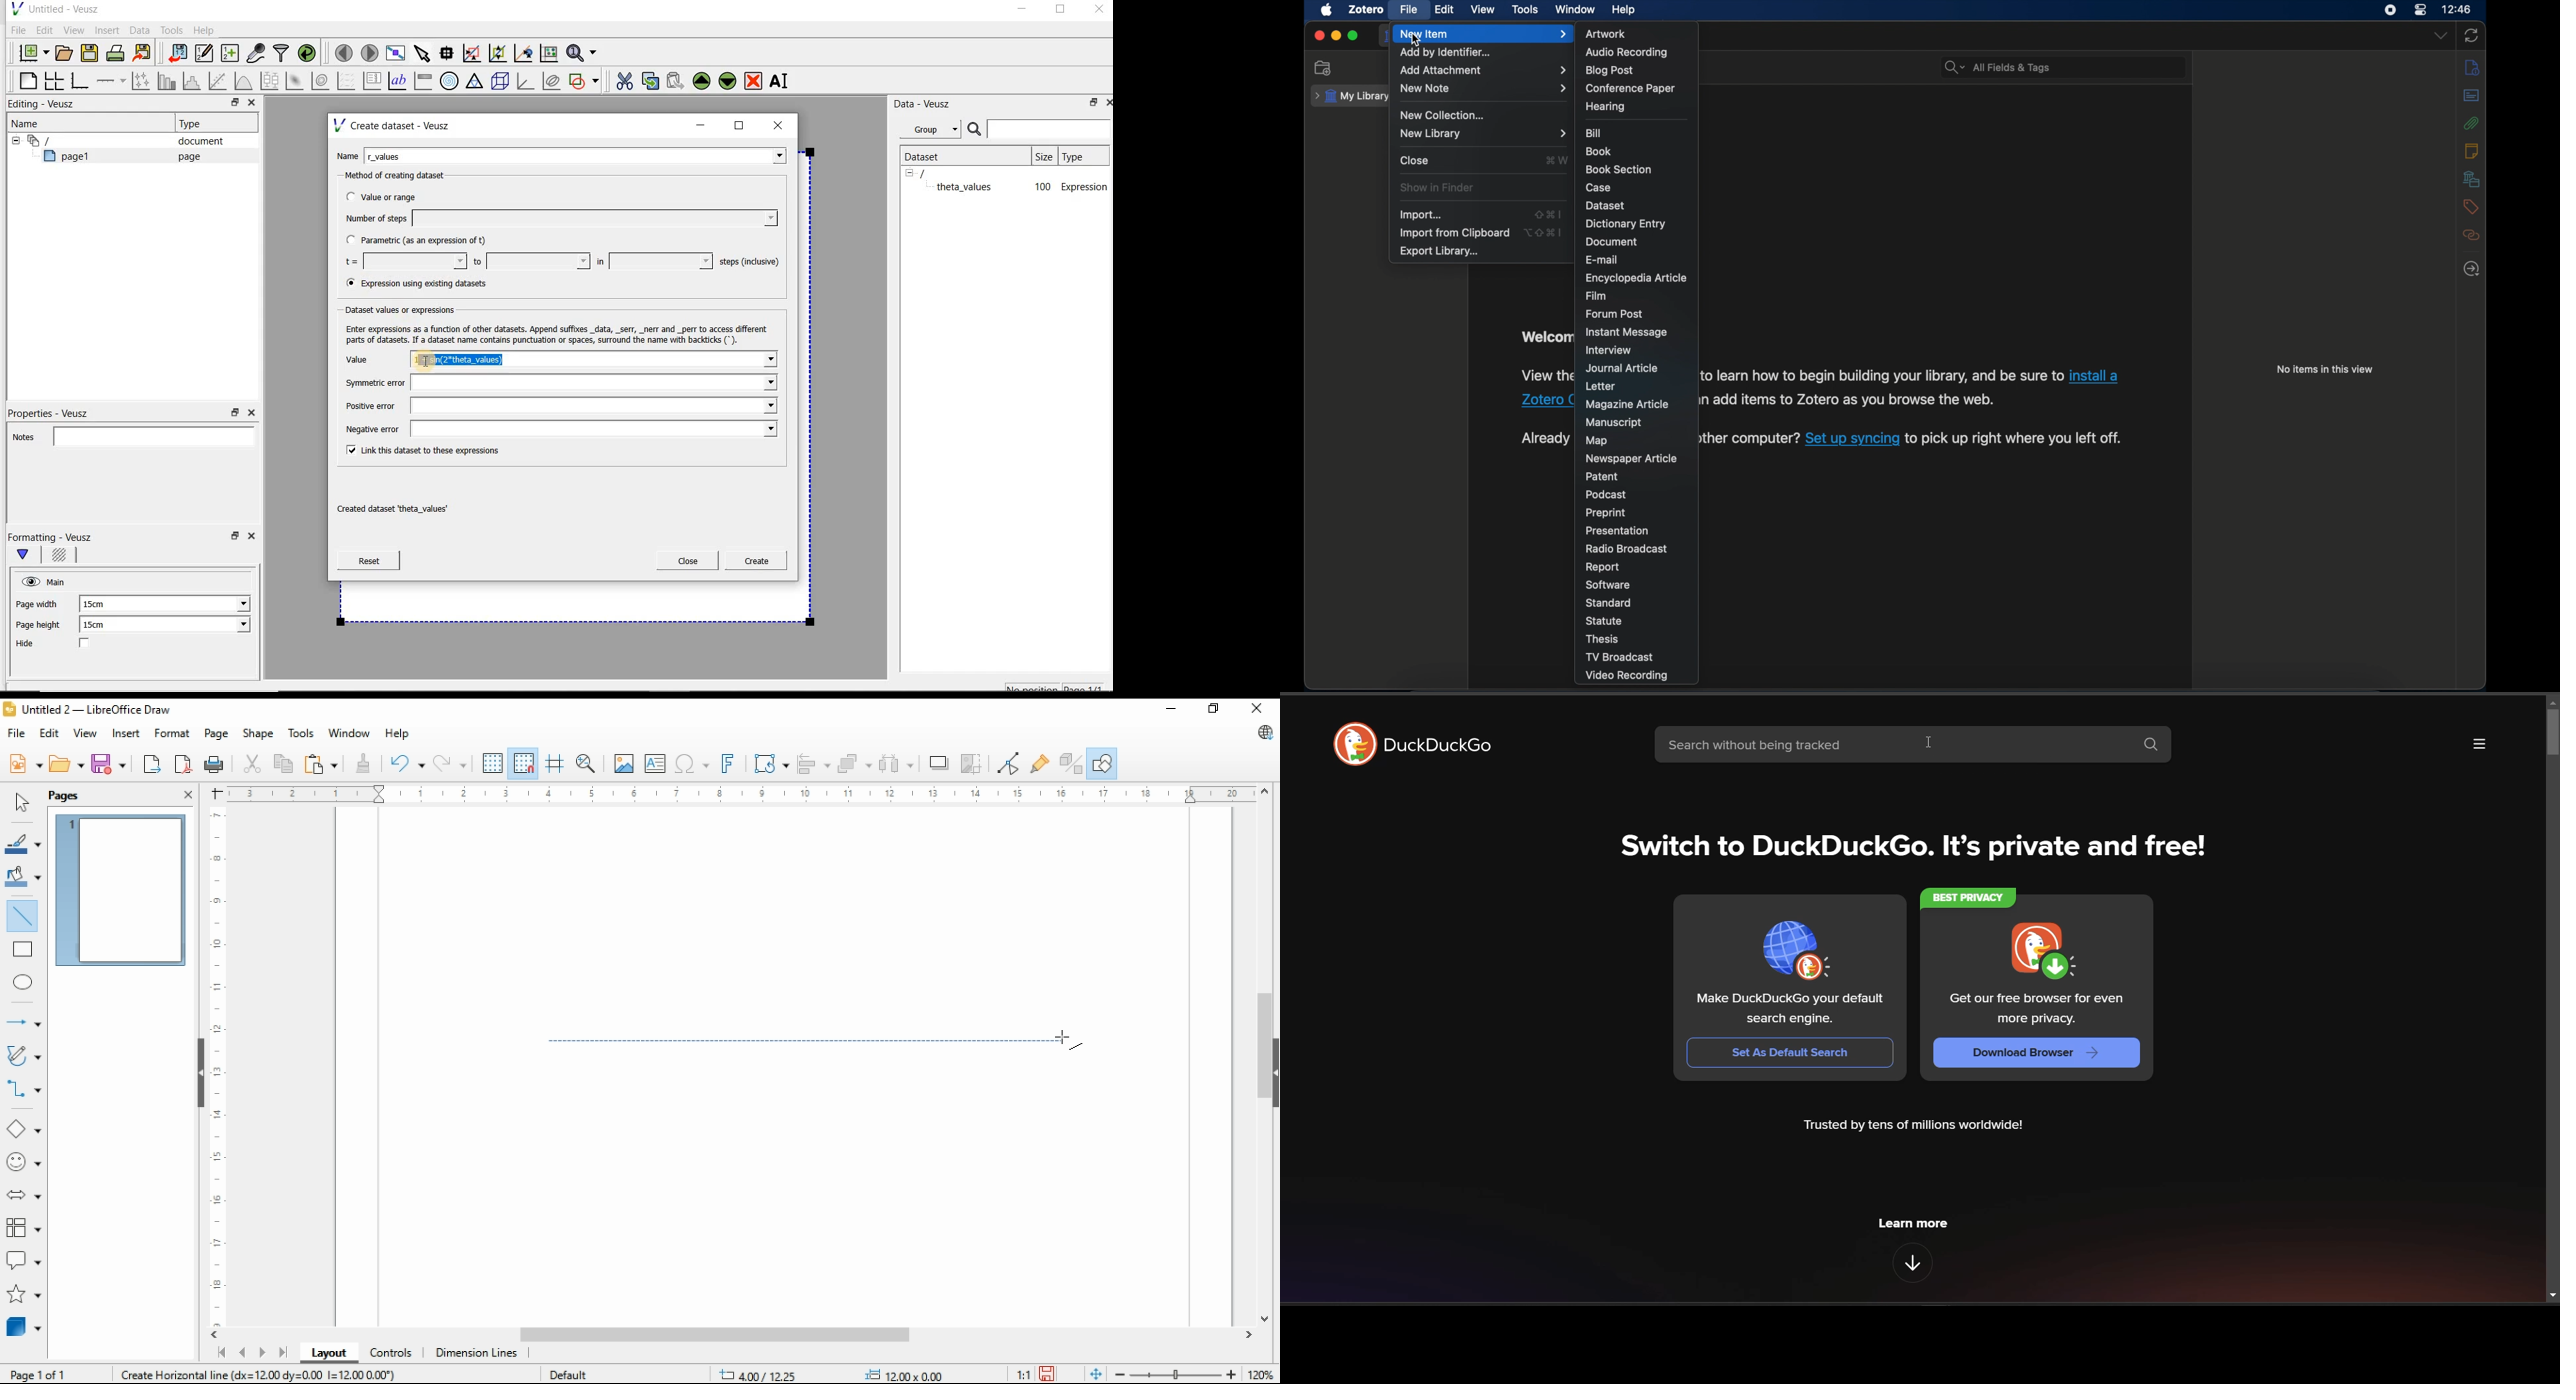 The image size is (2576, 1400). Describe the element at coordinates (1998, 66) in the screenshot. I see `search bar` at that location.